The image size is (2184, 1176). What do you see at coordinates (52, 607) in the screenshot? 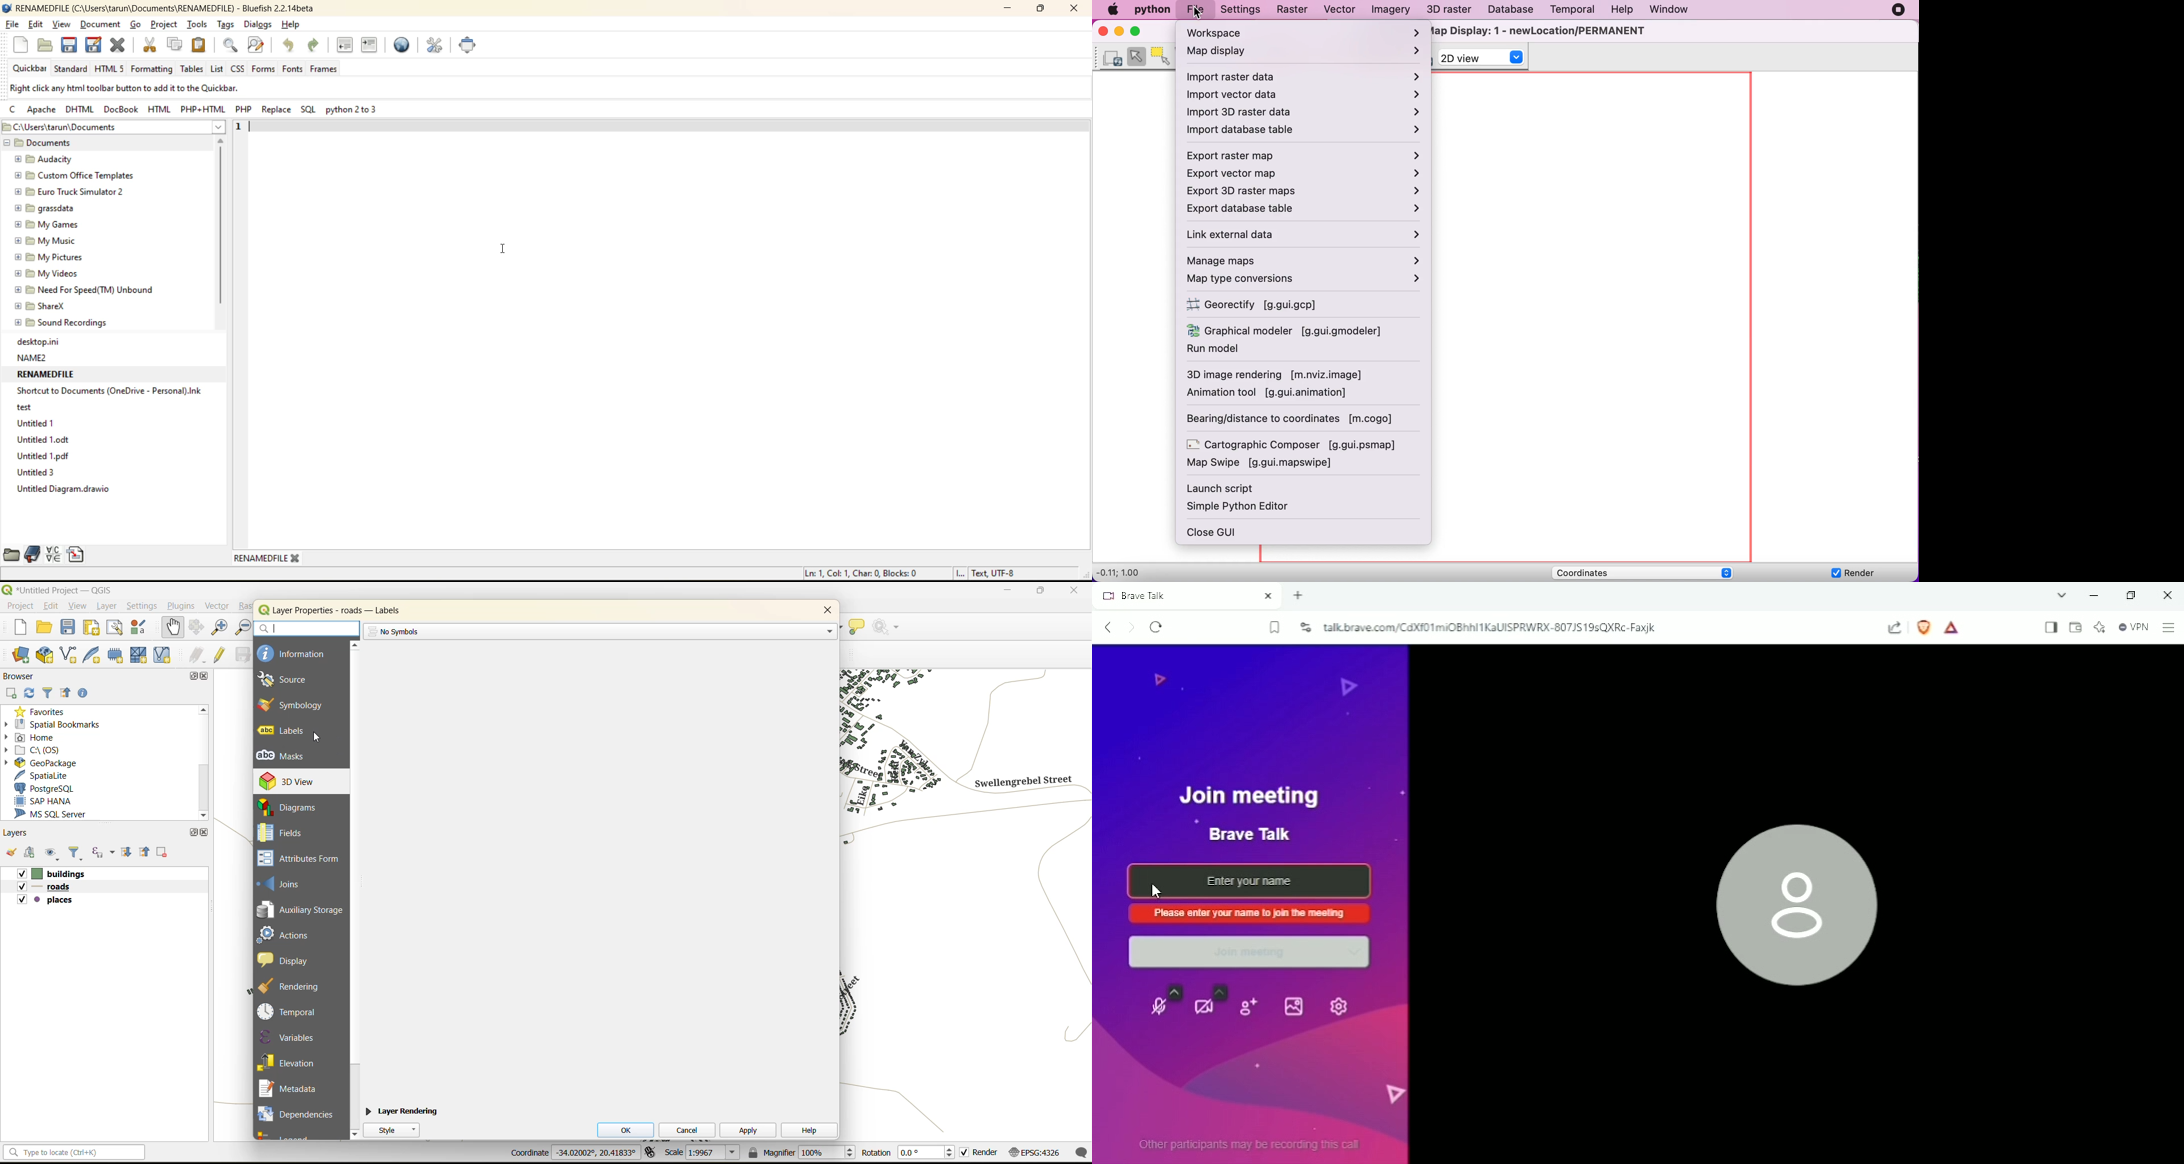
I see `edit` at bounding box center [52, 607].